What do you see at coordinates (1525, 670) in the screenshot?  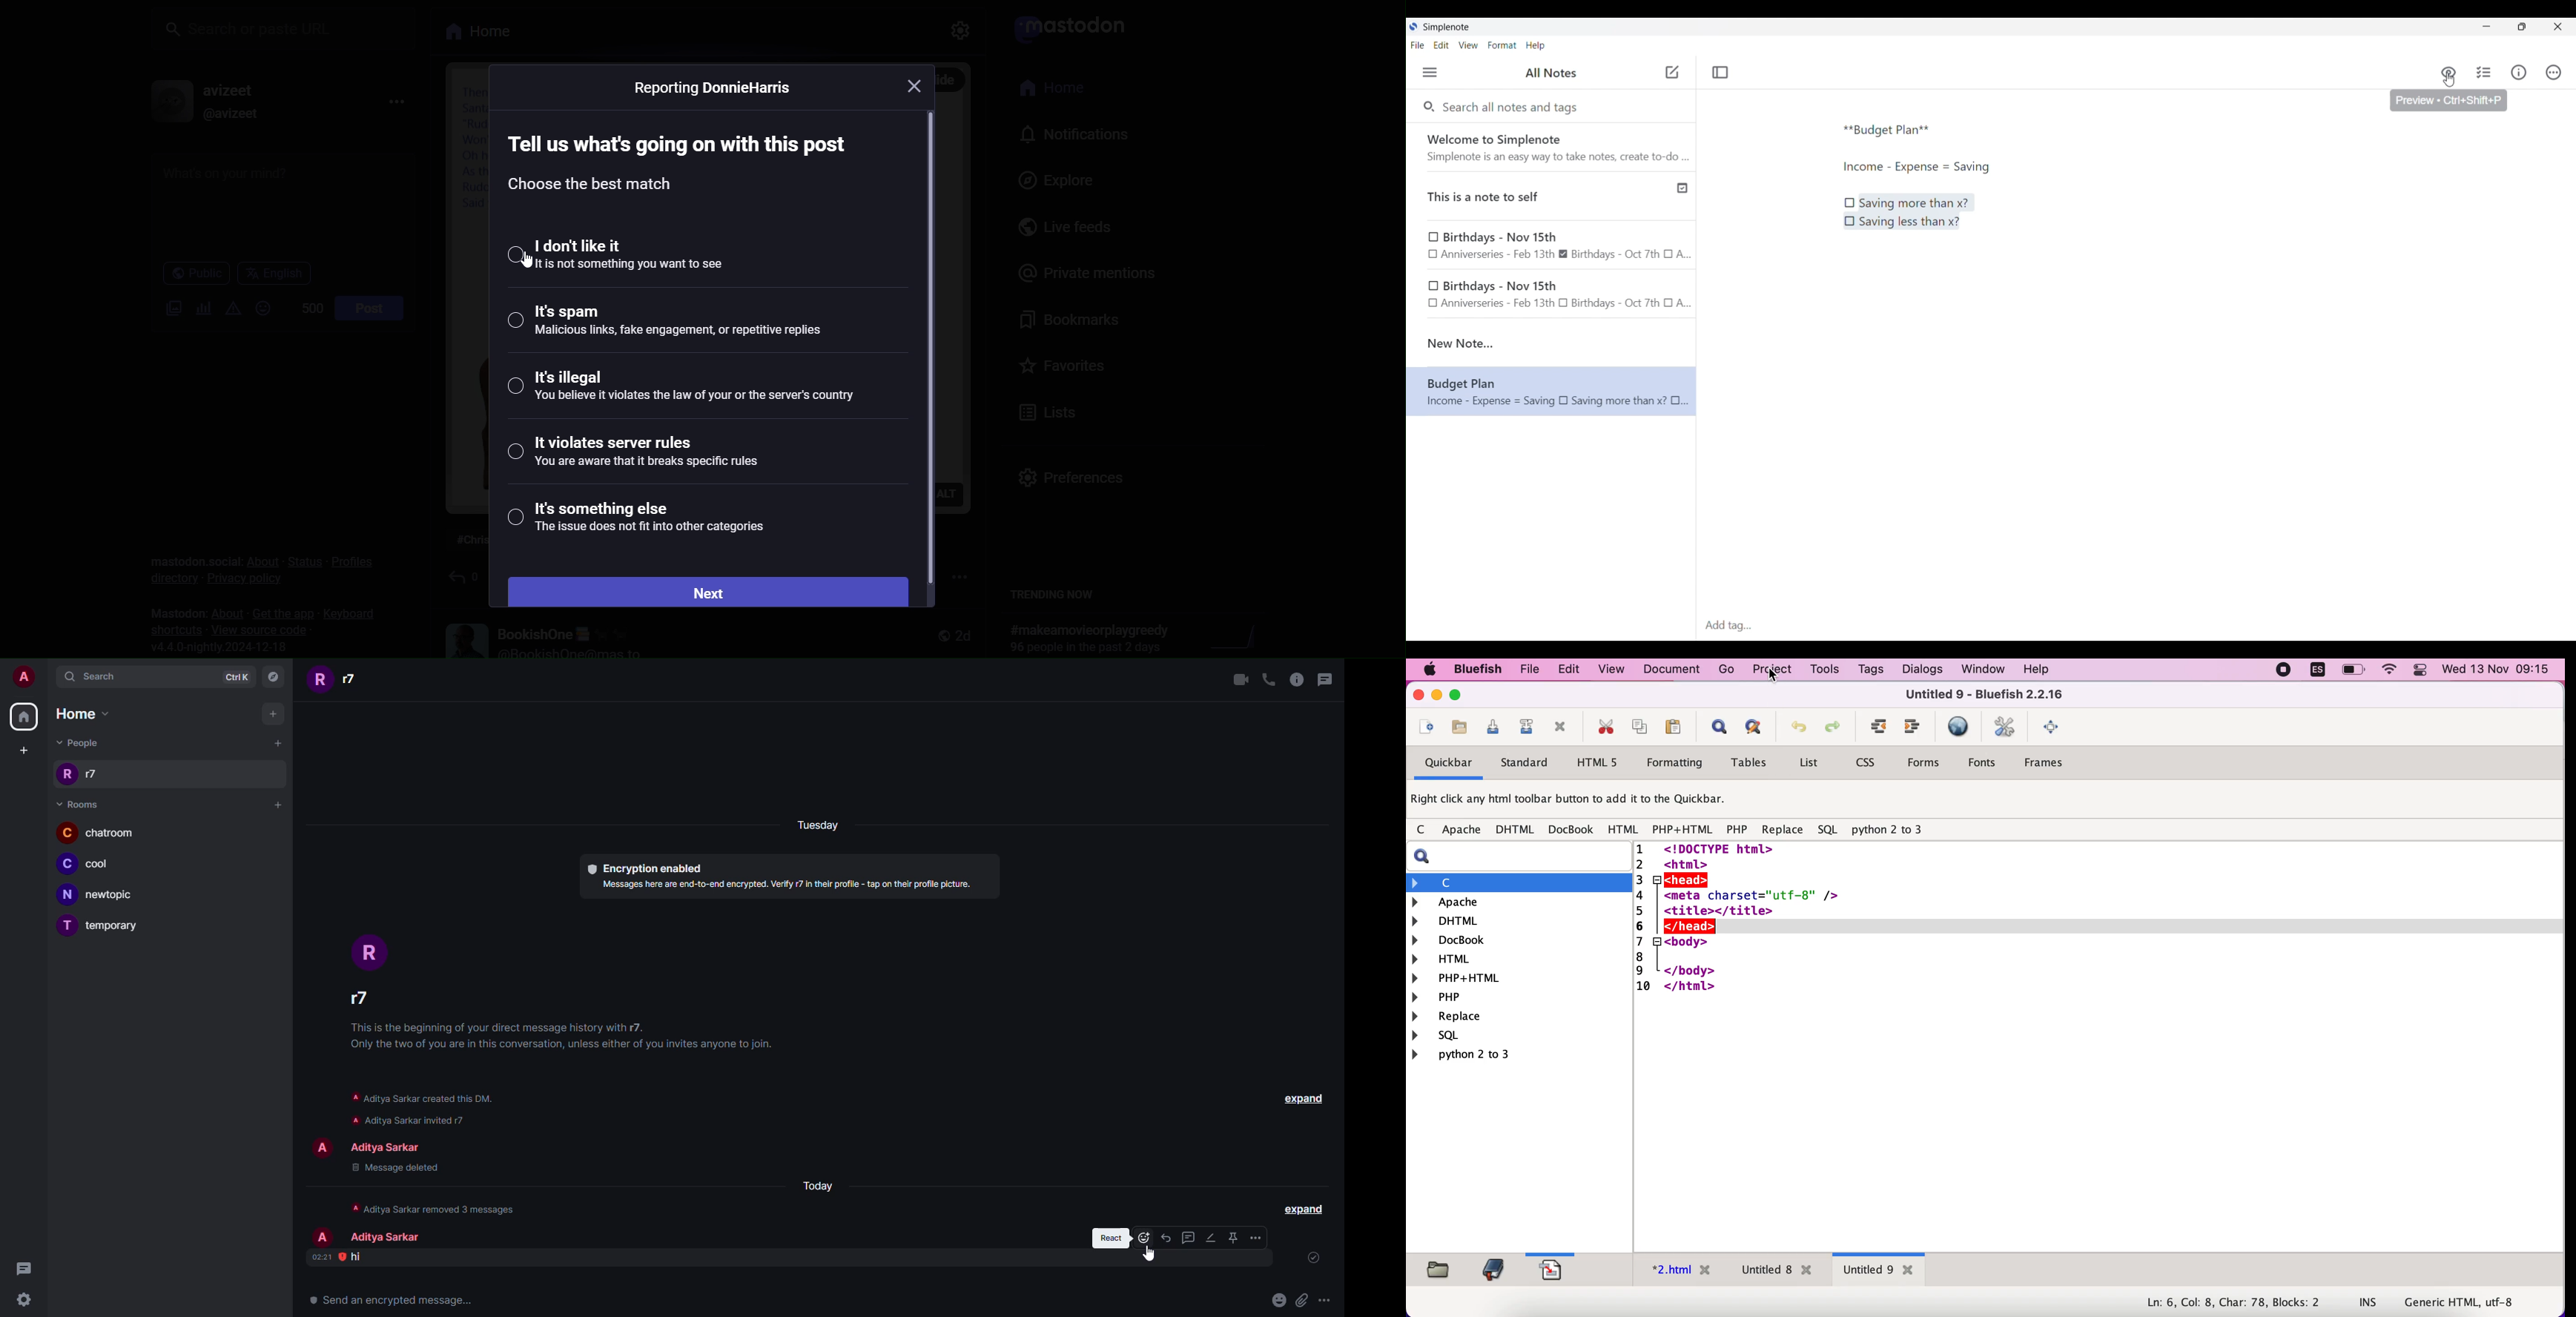 I see `file` at bounding box center [1525, 670].